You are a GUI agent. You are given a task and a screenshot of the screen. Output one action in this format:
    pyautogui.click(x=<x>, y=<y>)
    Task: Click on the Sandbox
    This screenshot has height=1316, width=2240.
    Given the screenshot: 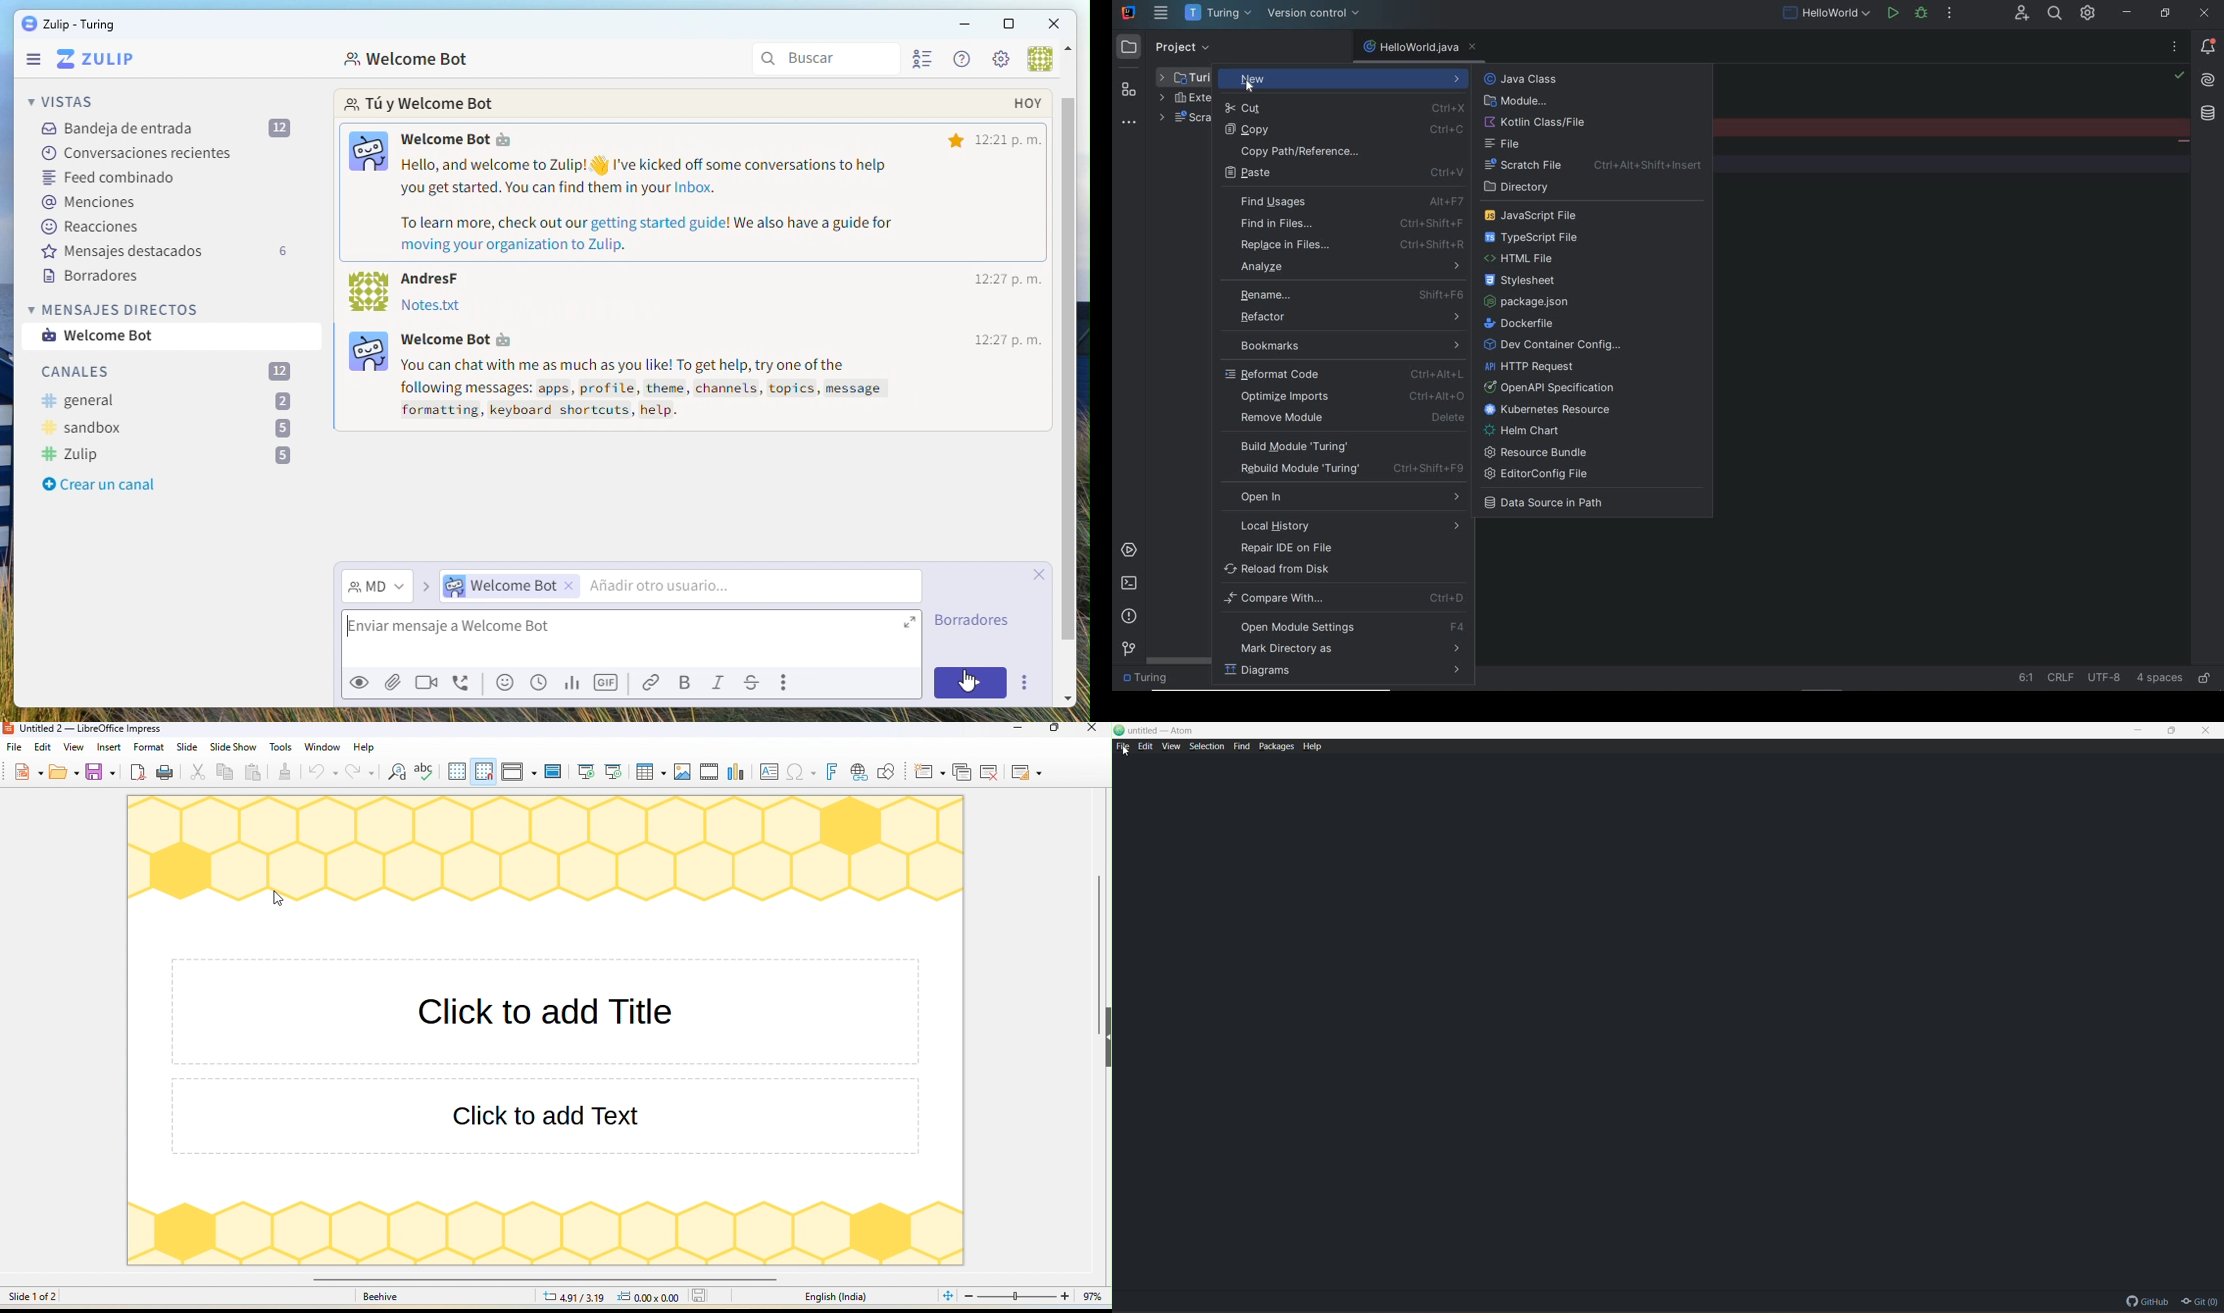 What is the action you would take?
    pyautogui.click(x=168, y=429)
    